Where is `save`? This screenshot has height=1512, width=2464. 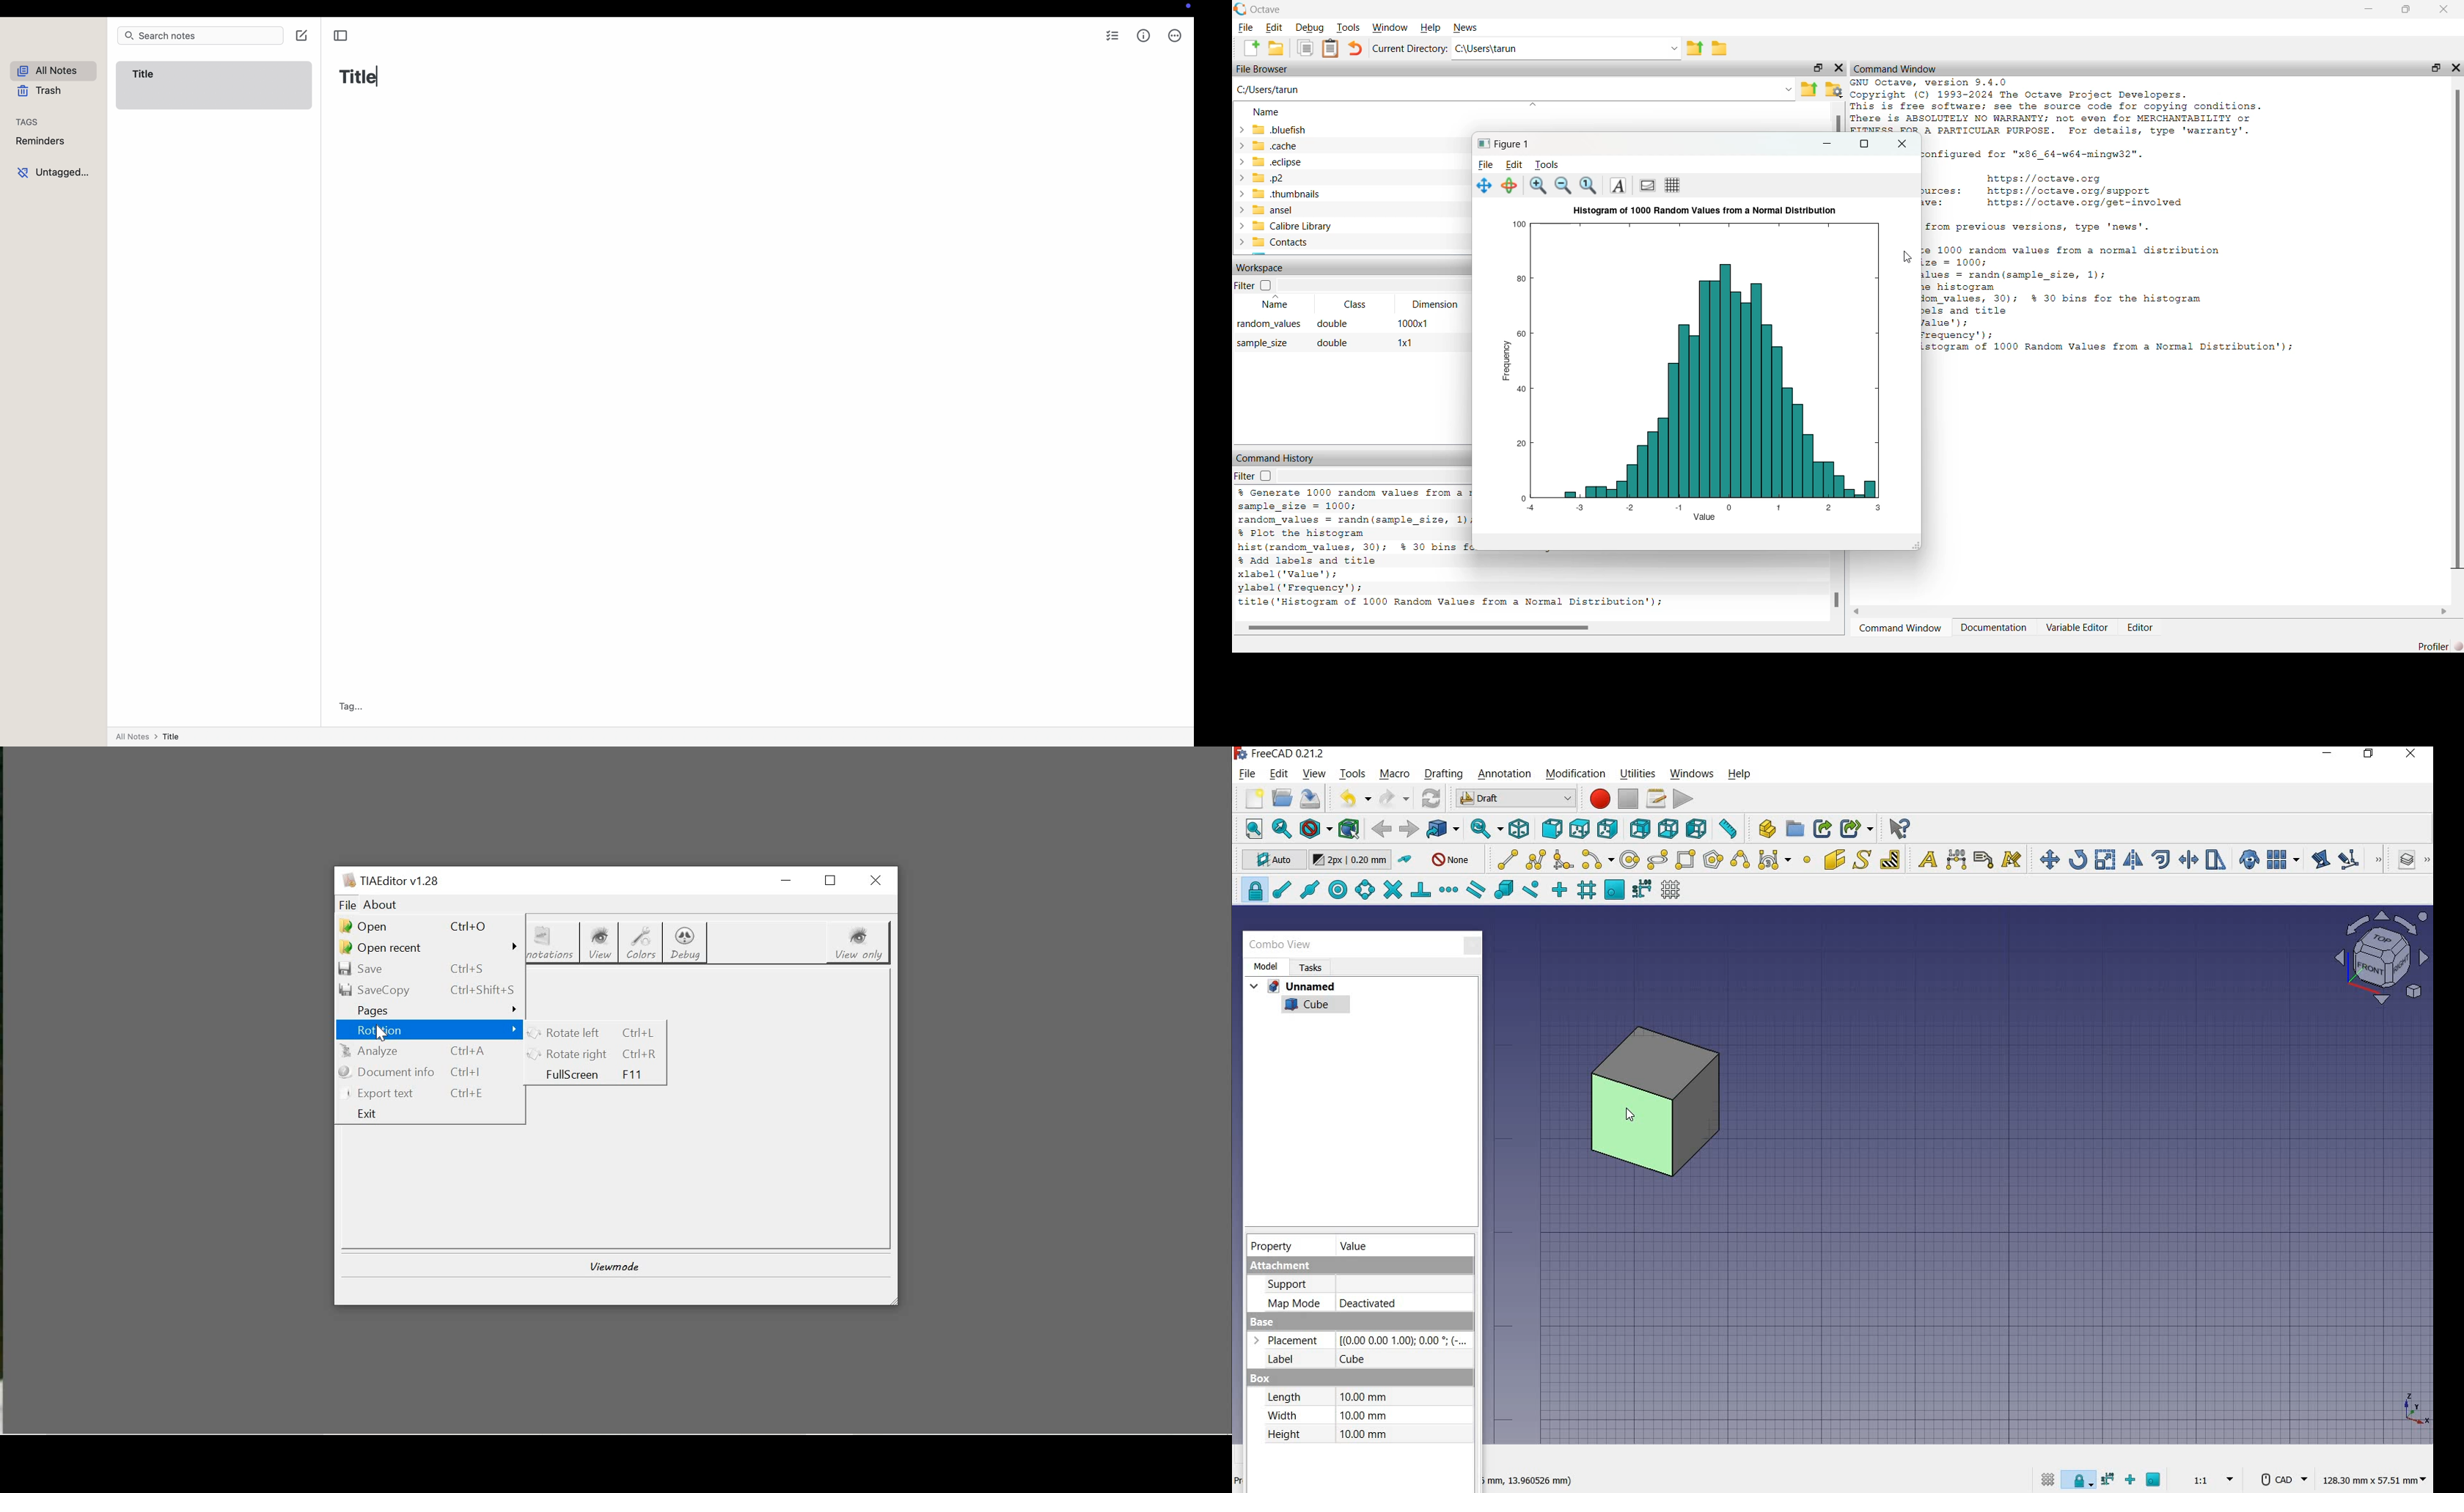 save is located at coordinates (1311, 800).